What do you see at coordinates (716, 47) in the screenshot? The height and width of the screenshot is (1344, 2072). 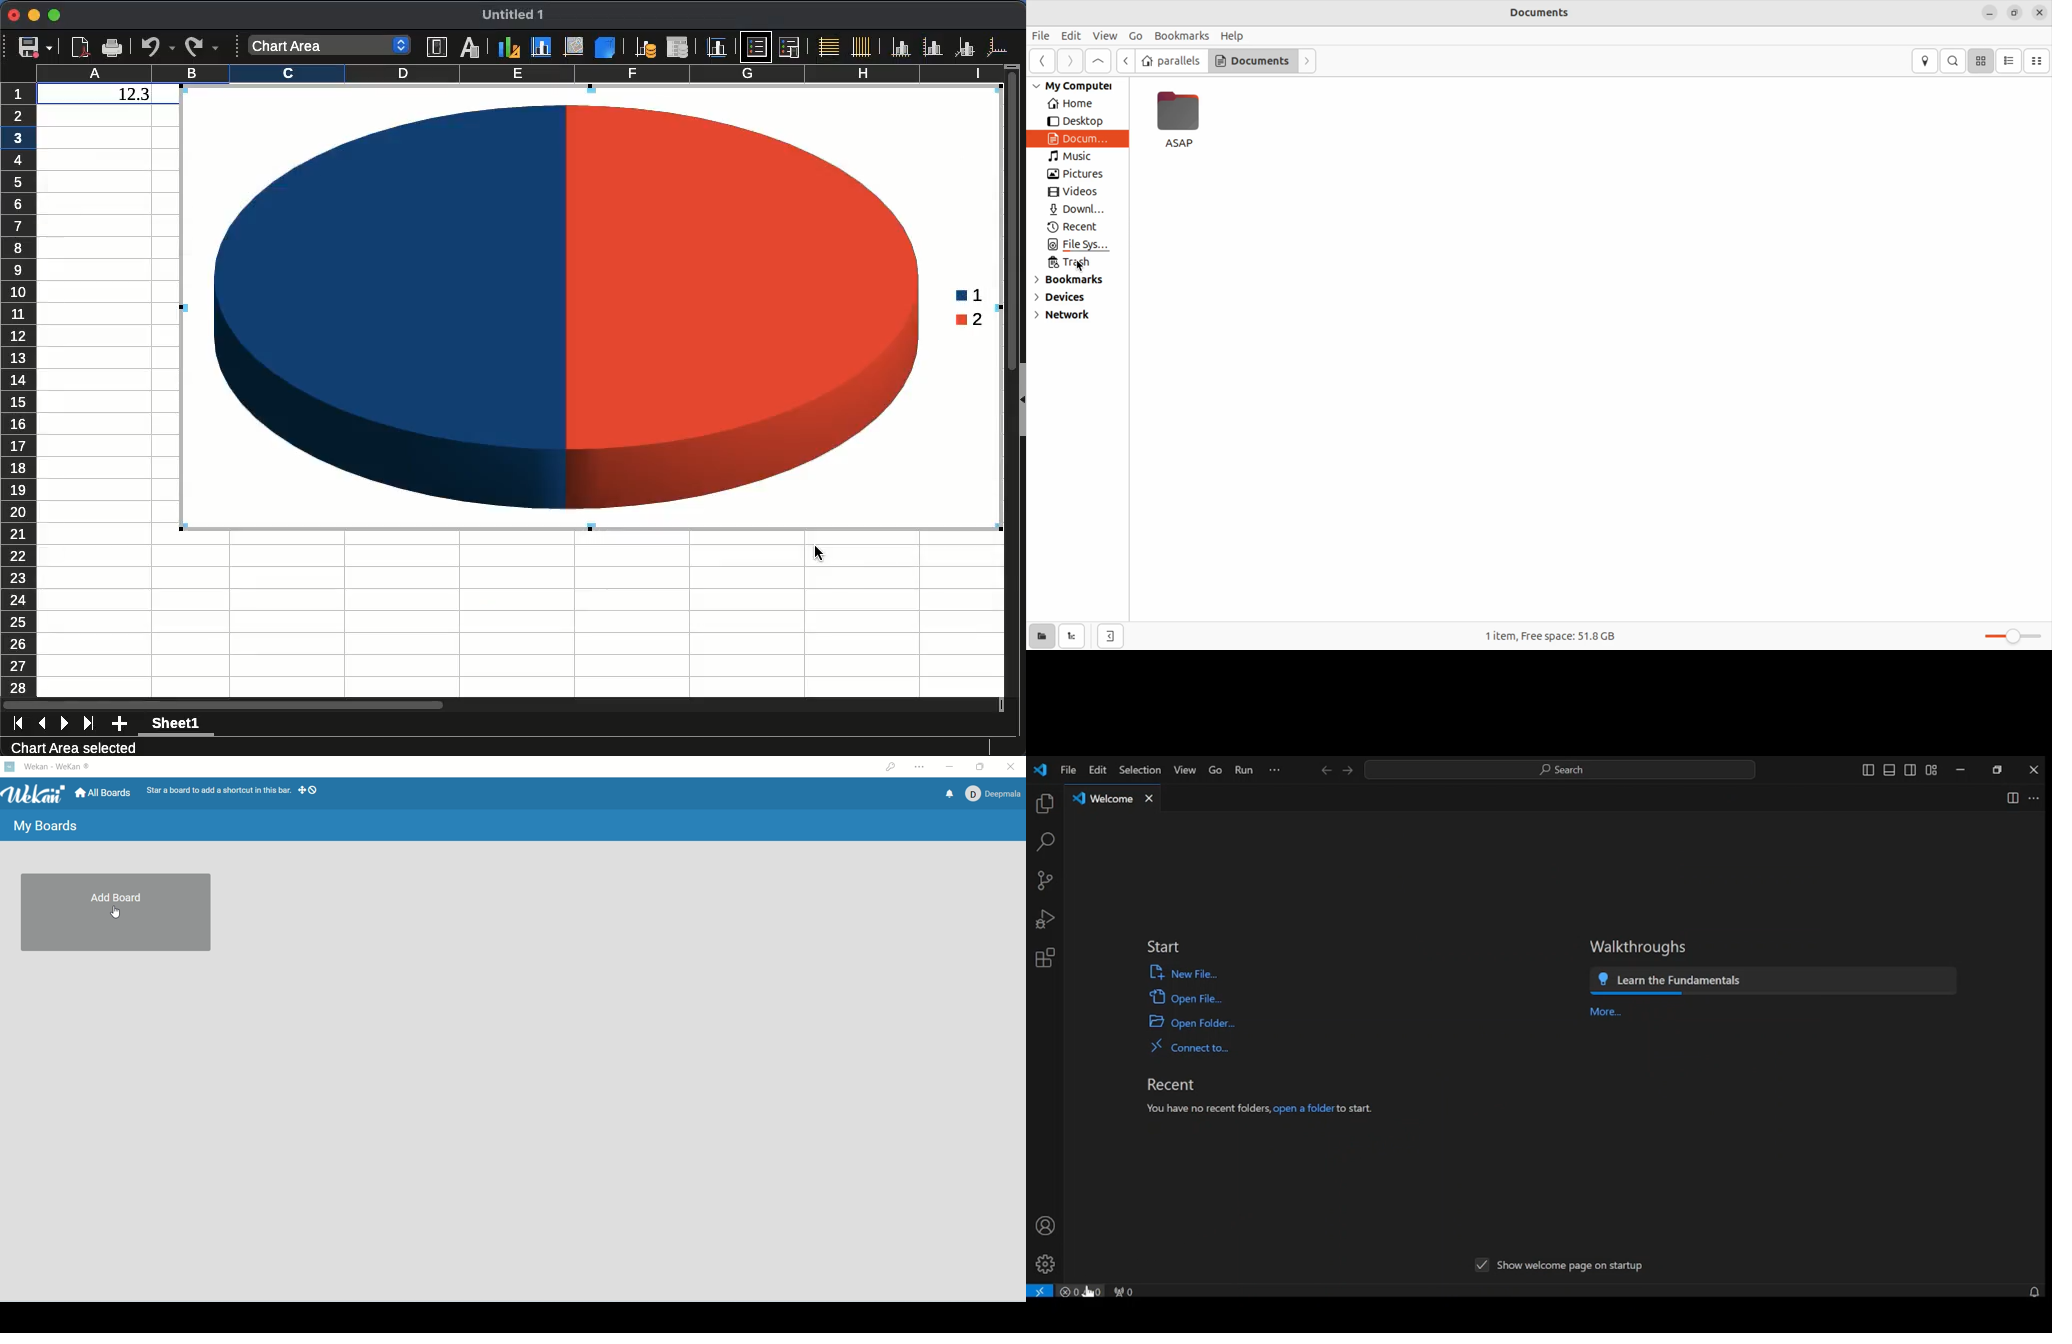 I see `Titles` at bounding box center [716, 47].